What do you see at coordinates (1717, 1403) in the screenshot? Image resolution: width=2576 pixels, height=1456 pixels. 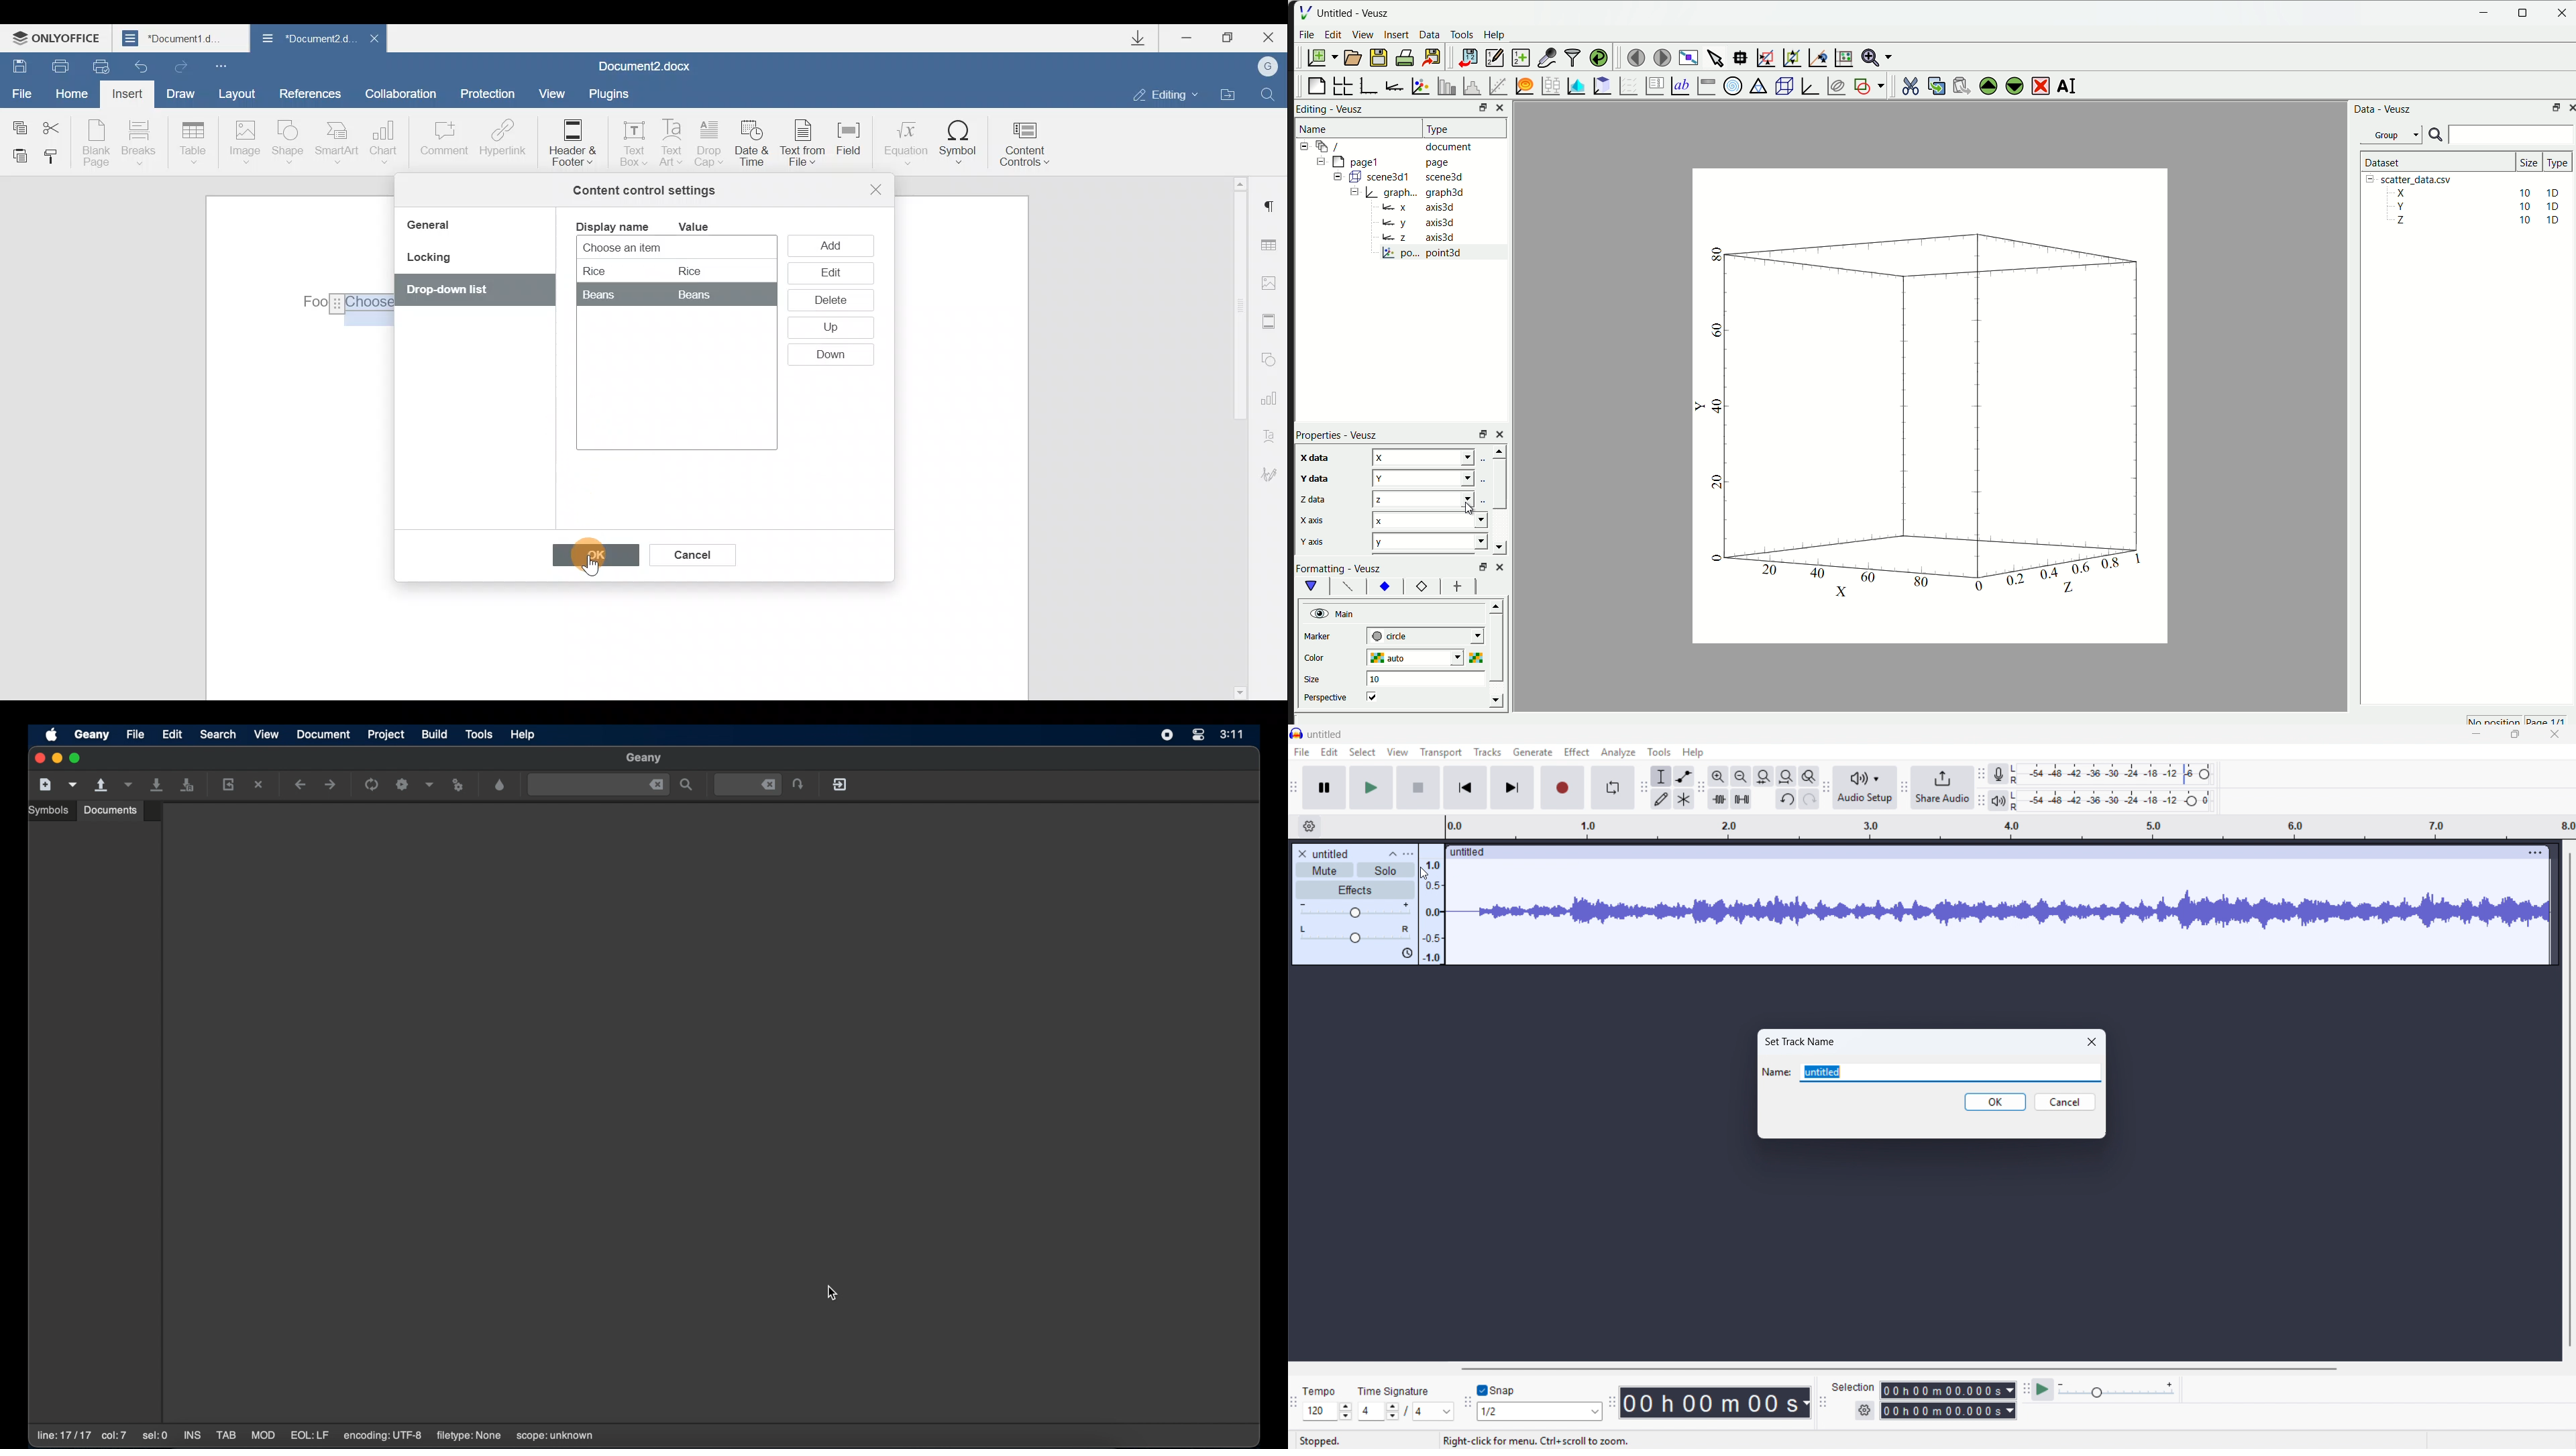 I see `Timestamp ` at bounding box center [1717, 1403].